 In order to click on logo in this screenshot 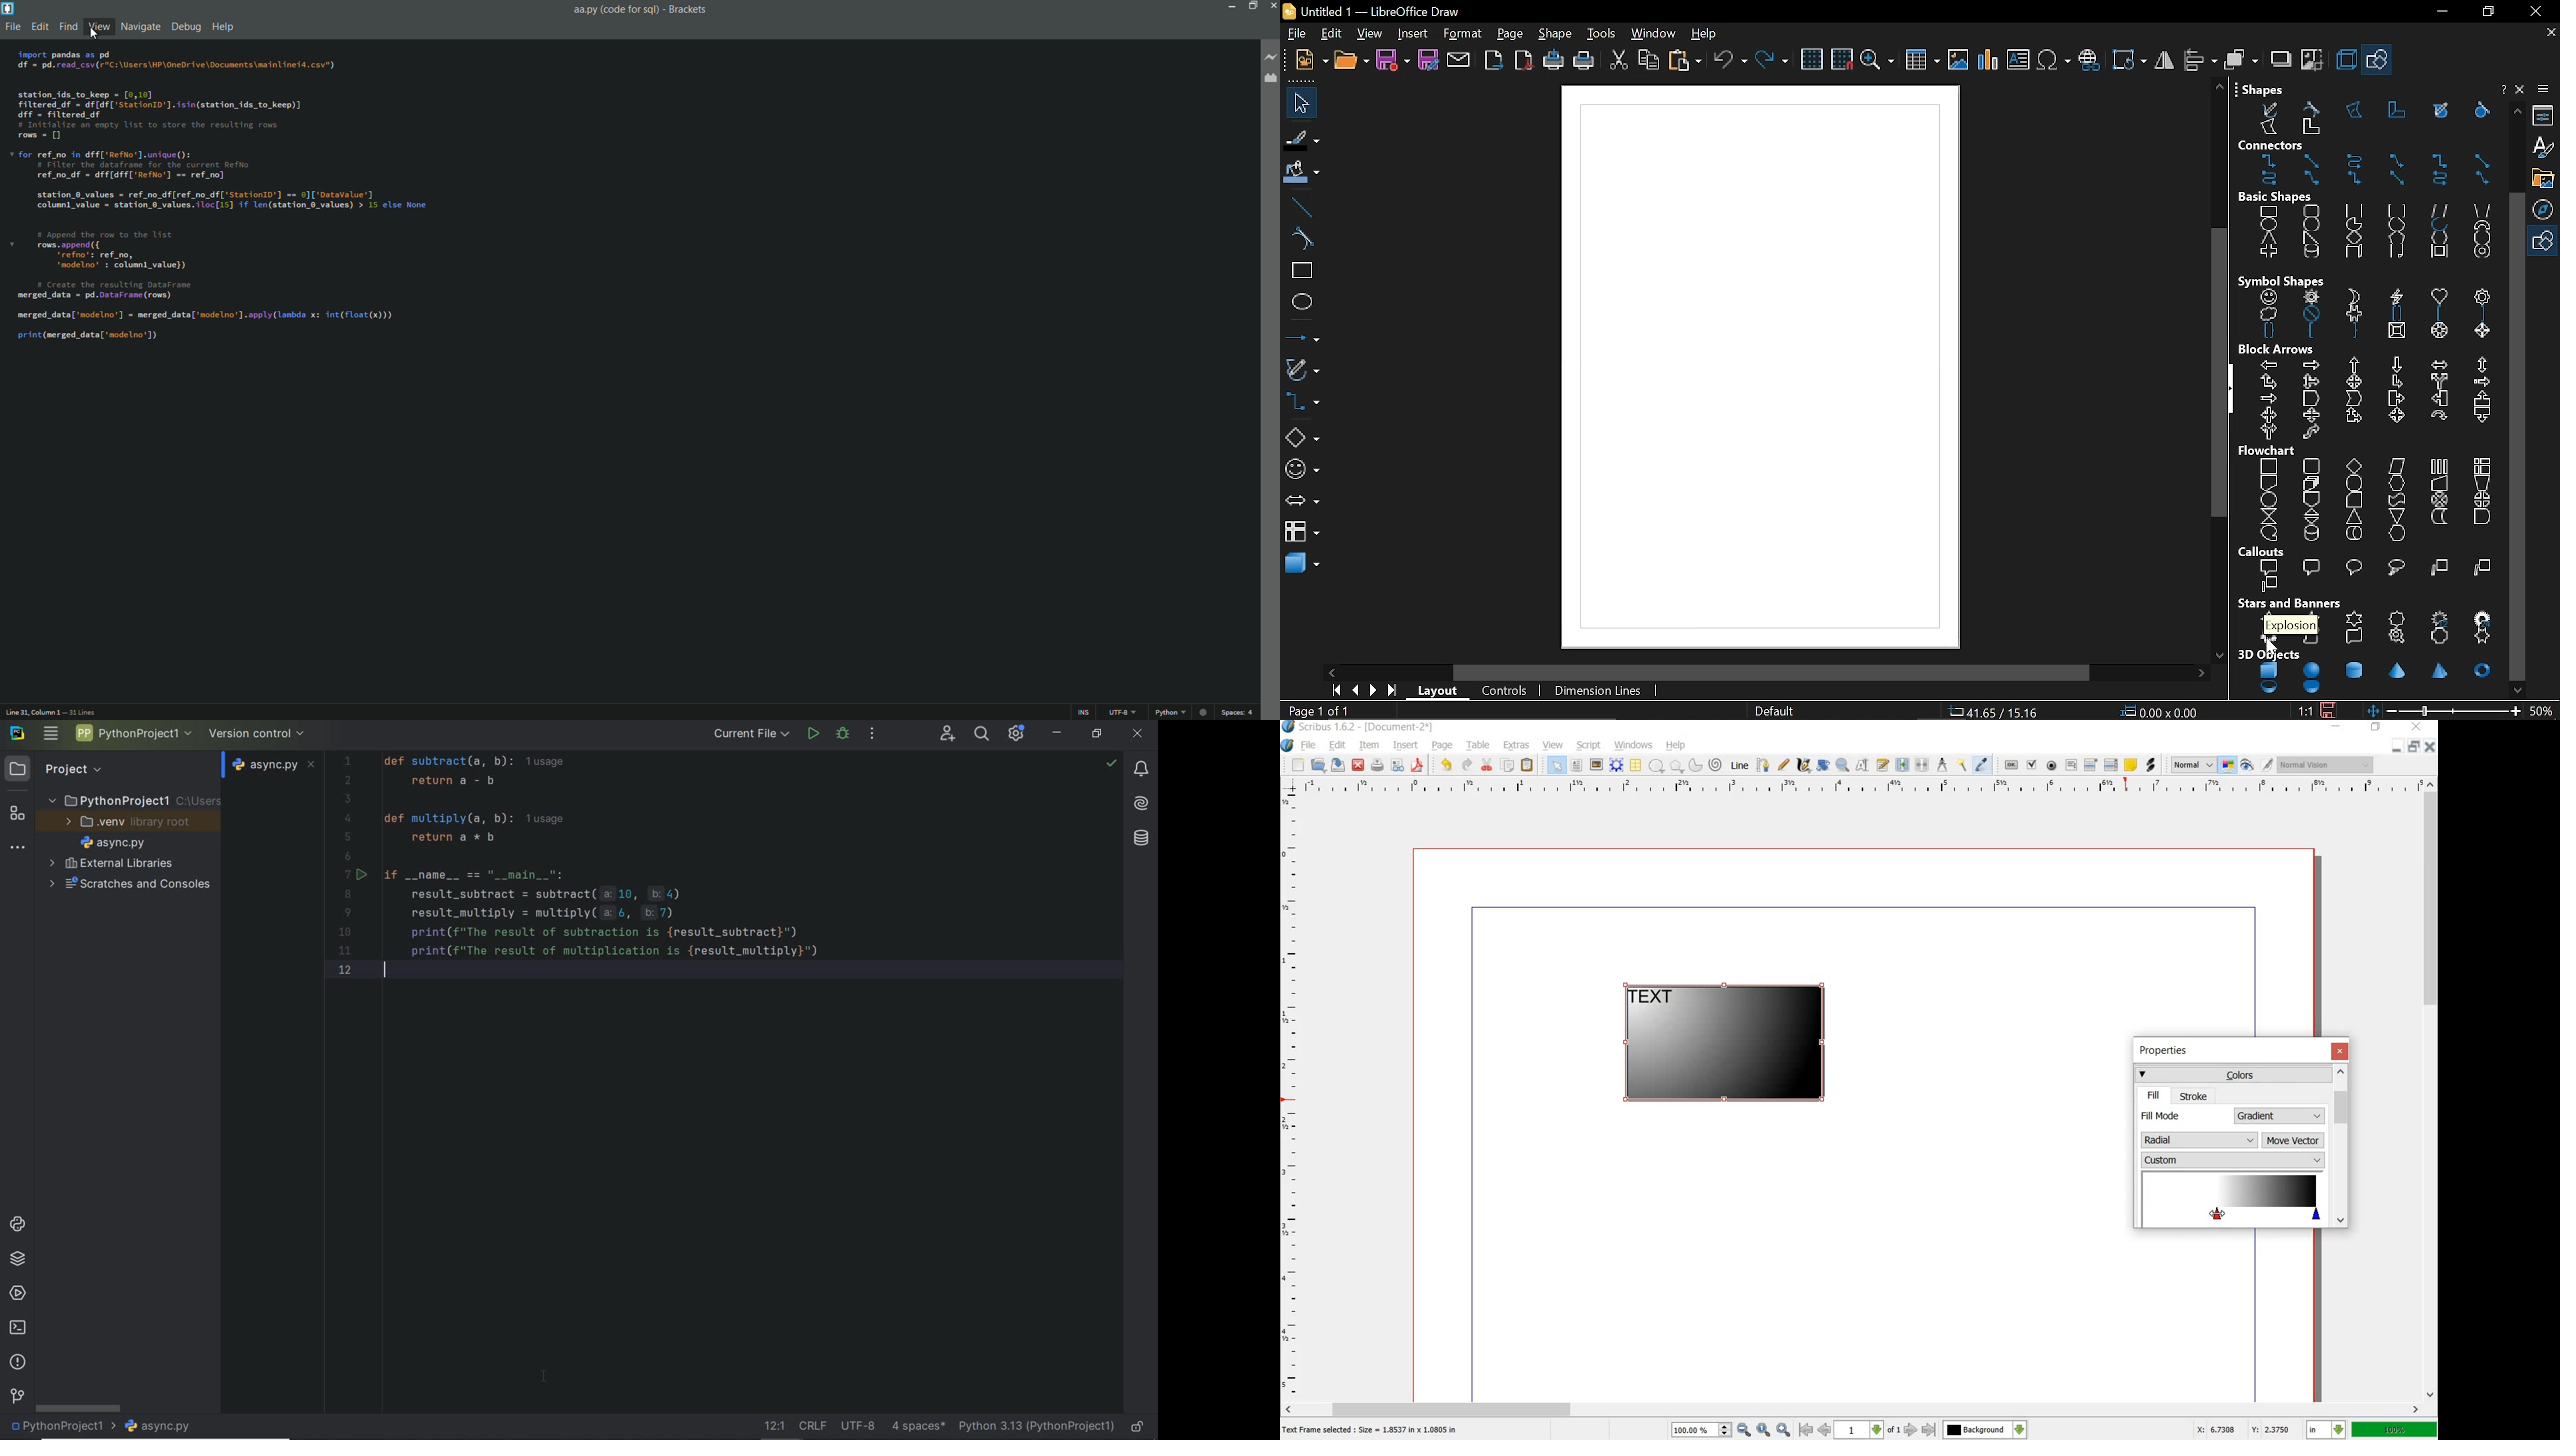, I will do `click(1289, 728)`.